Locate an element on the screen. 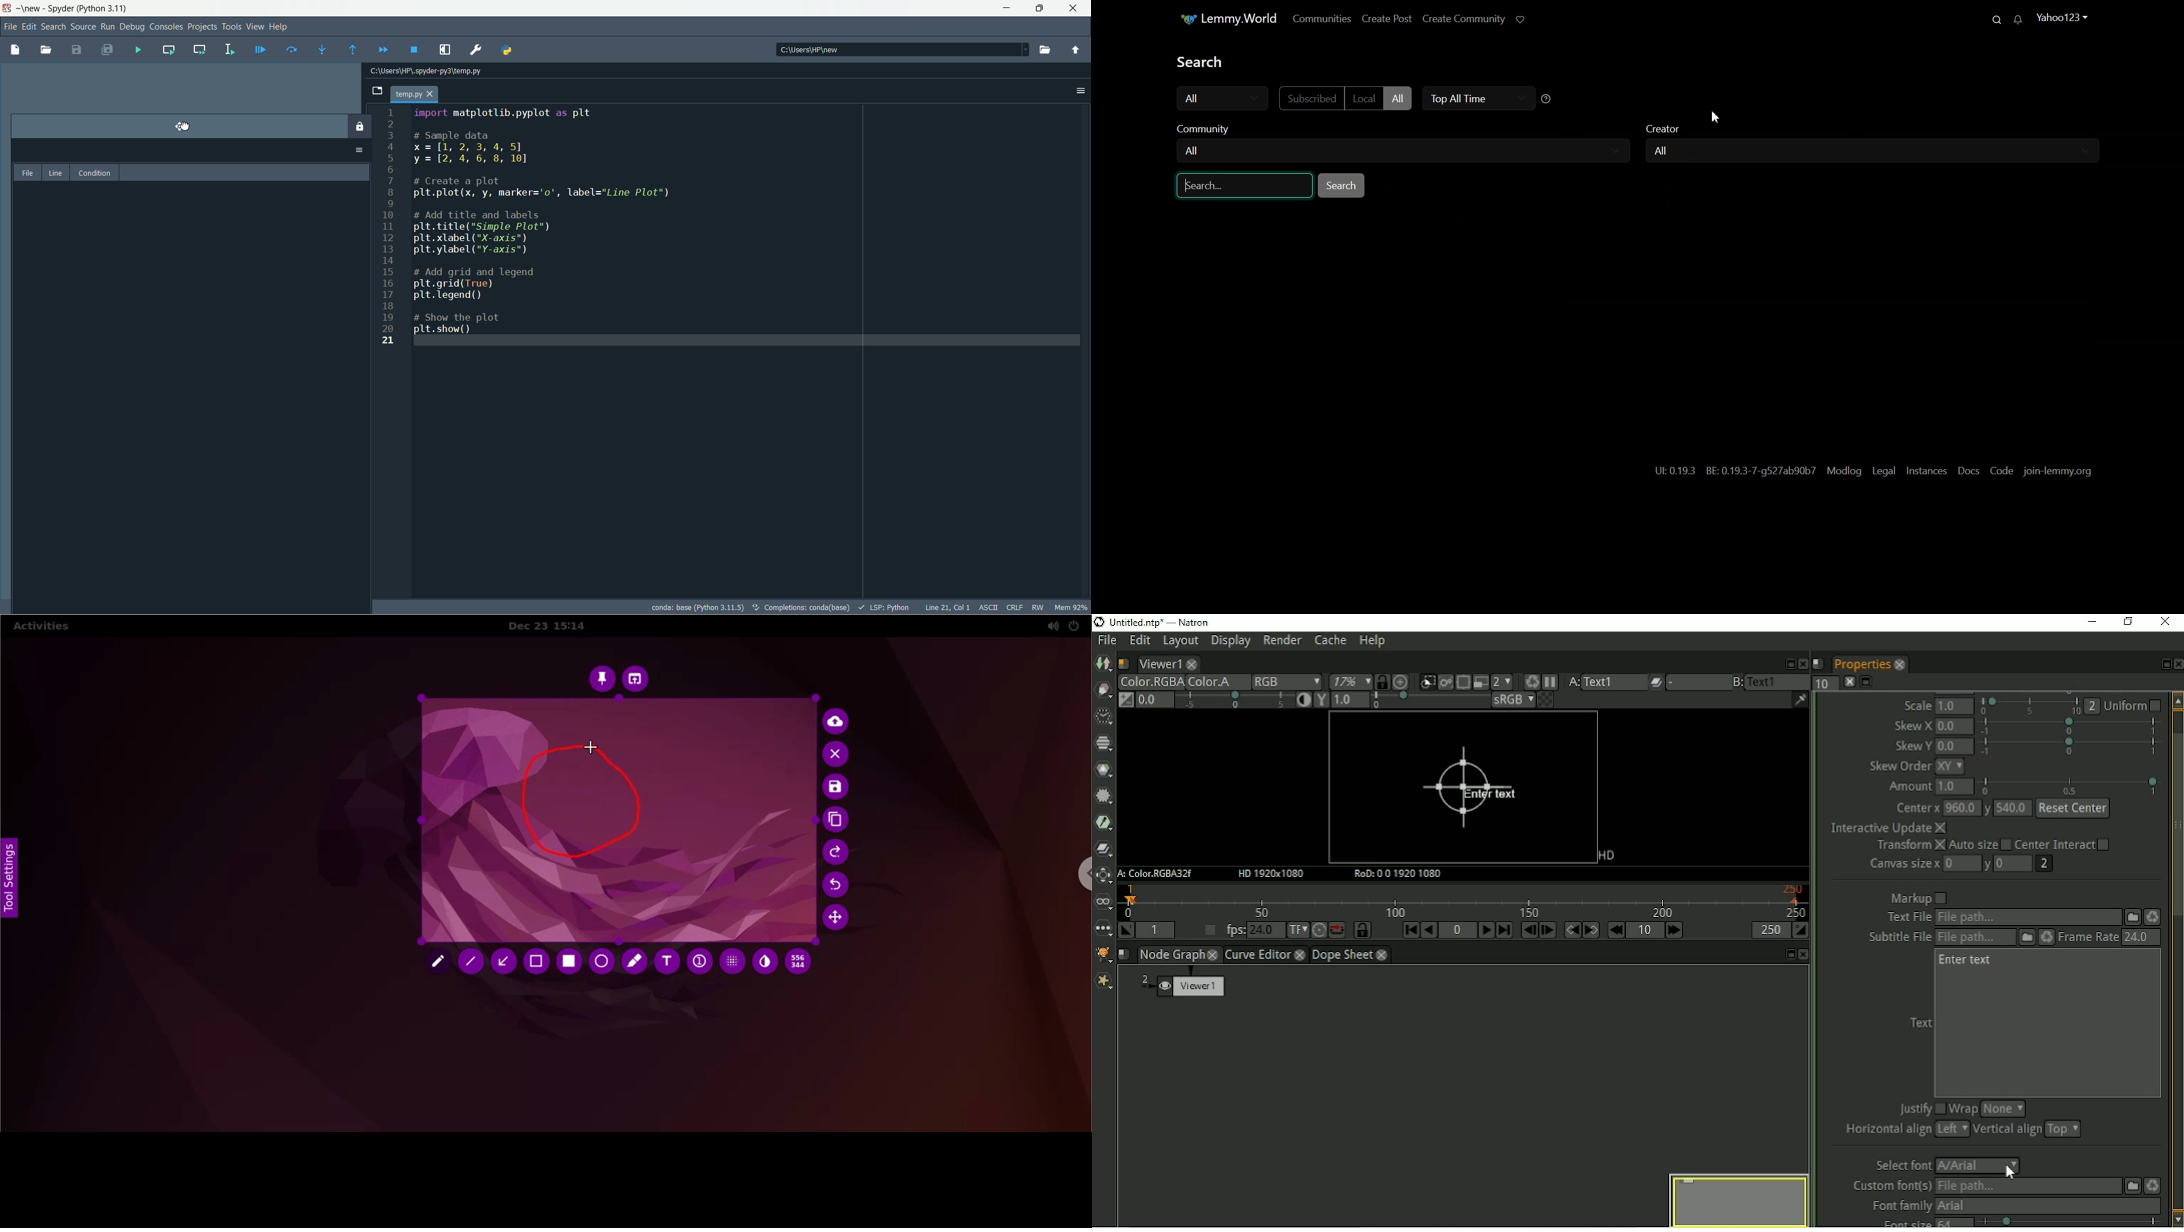 This screenshot has width=2184, height=1232. maximize current pane is located at coordinates (447, 49).